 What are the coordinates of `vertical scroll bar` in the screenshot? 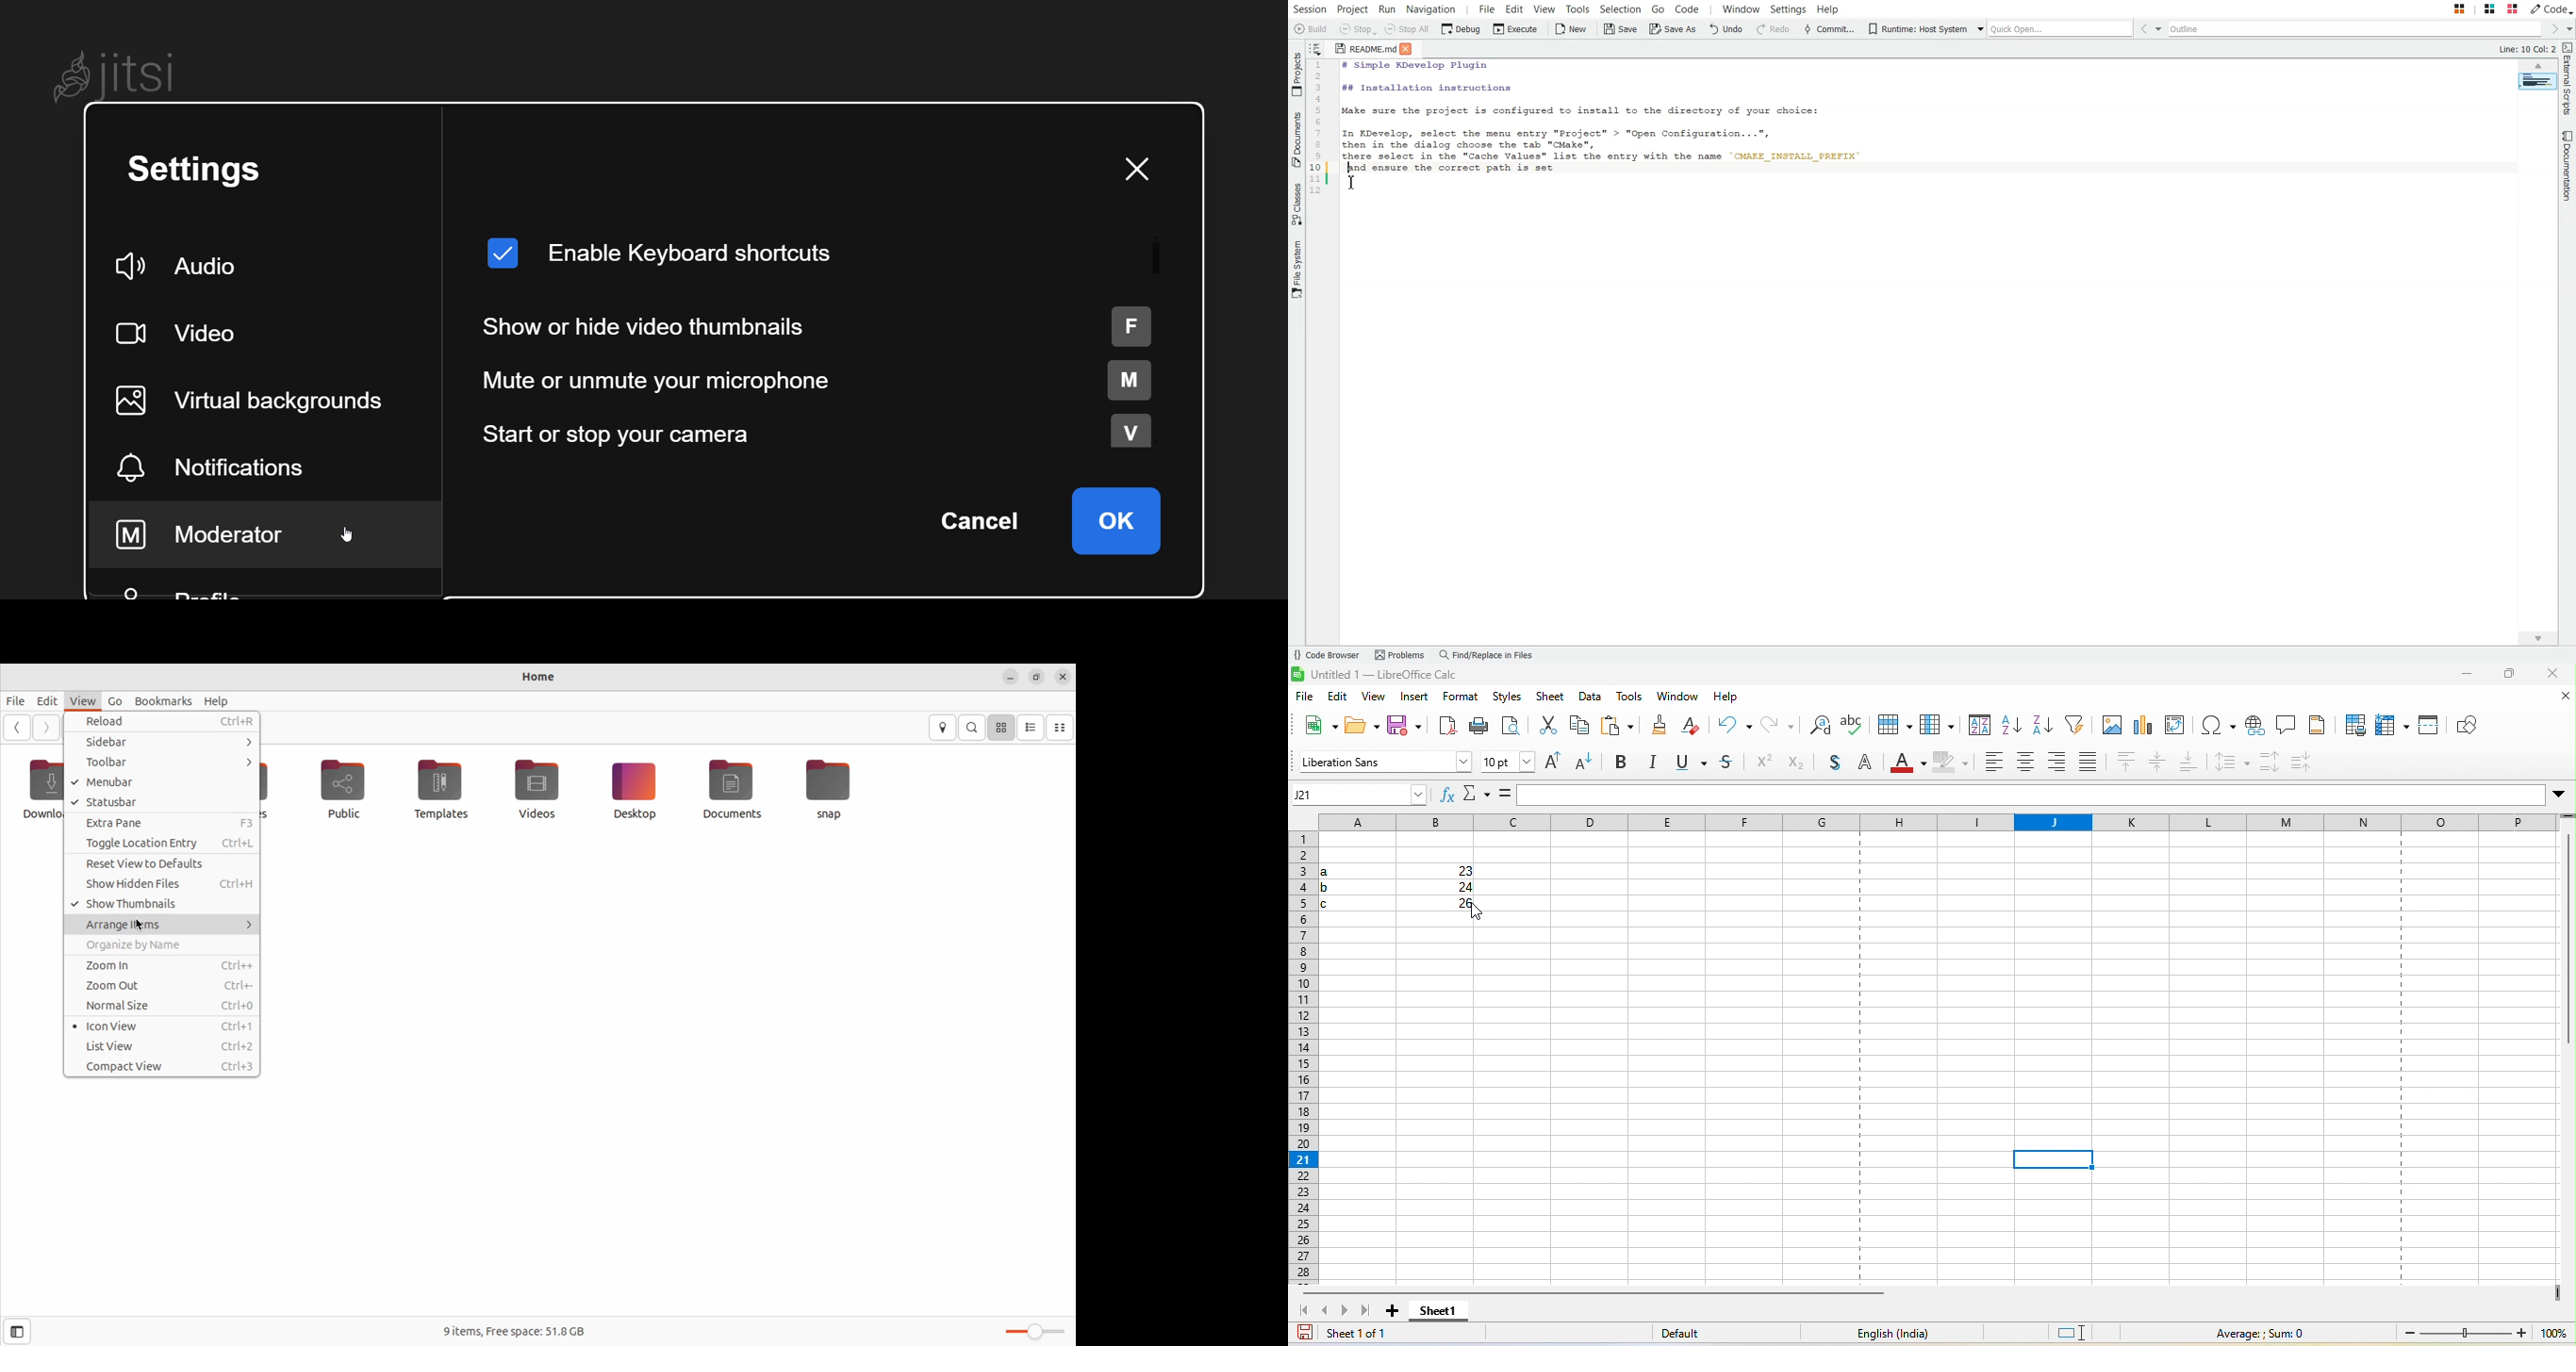 It's located at (2568, 944).